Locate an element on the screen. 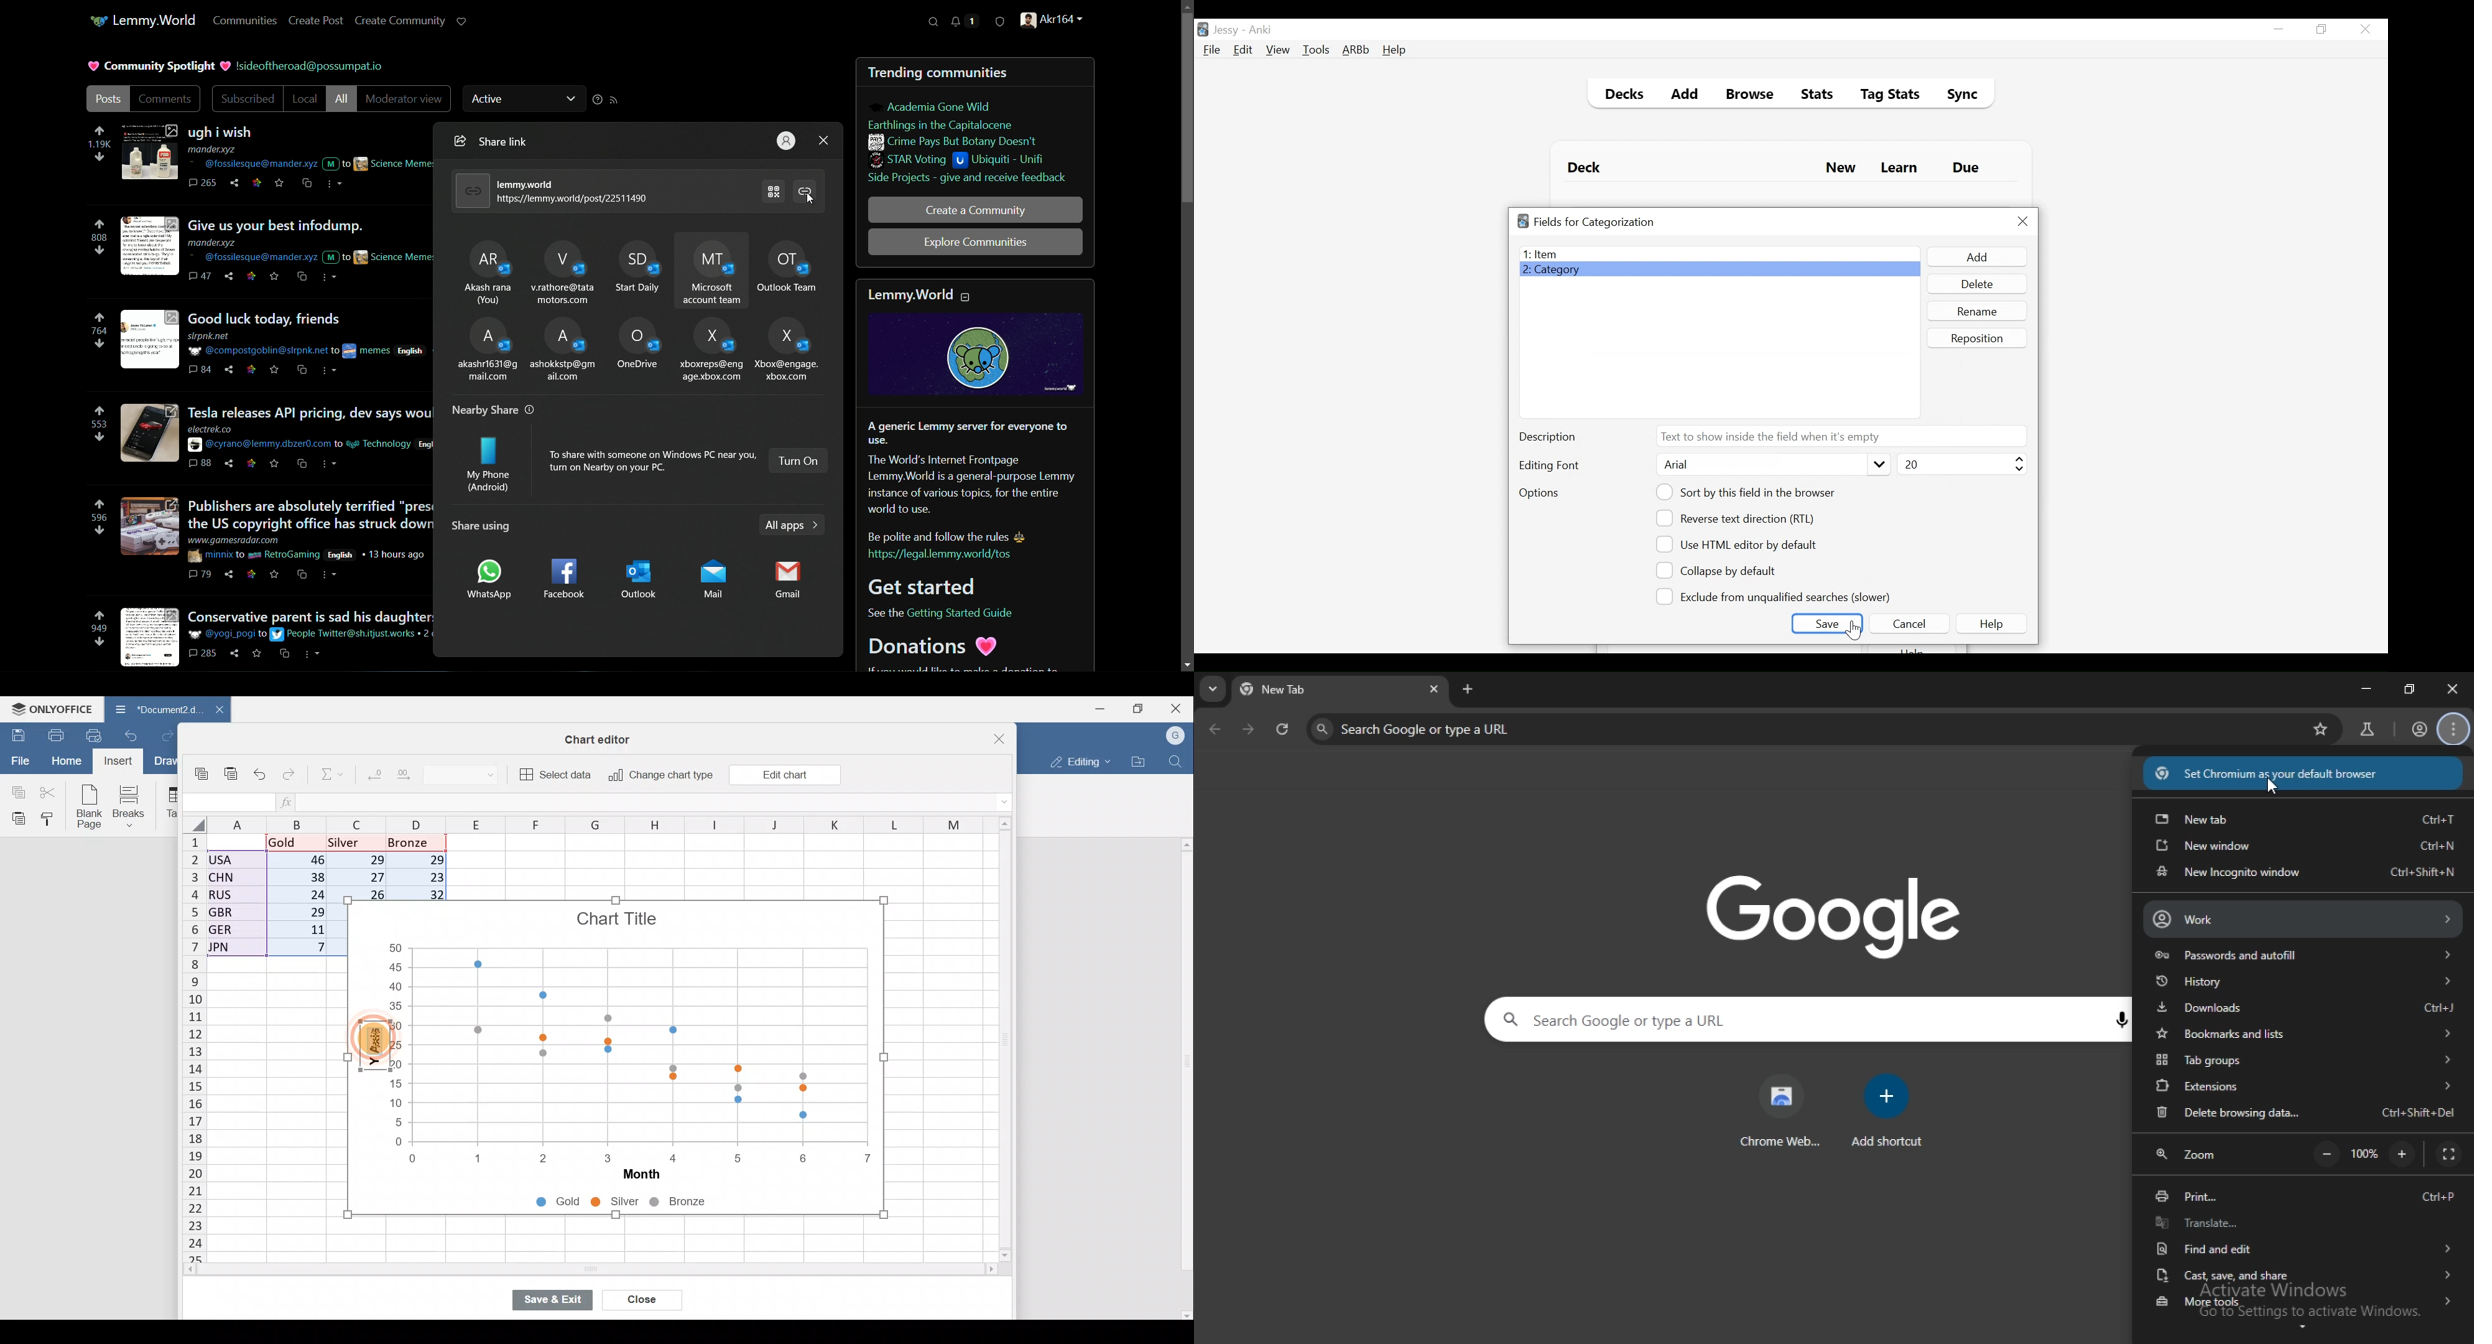 The image size is (2492, 1344). Due is located at coordinates (1967, 168).